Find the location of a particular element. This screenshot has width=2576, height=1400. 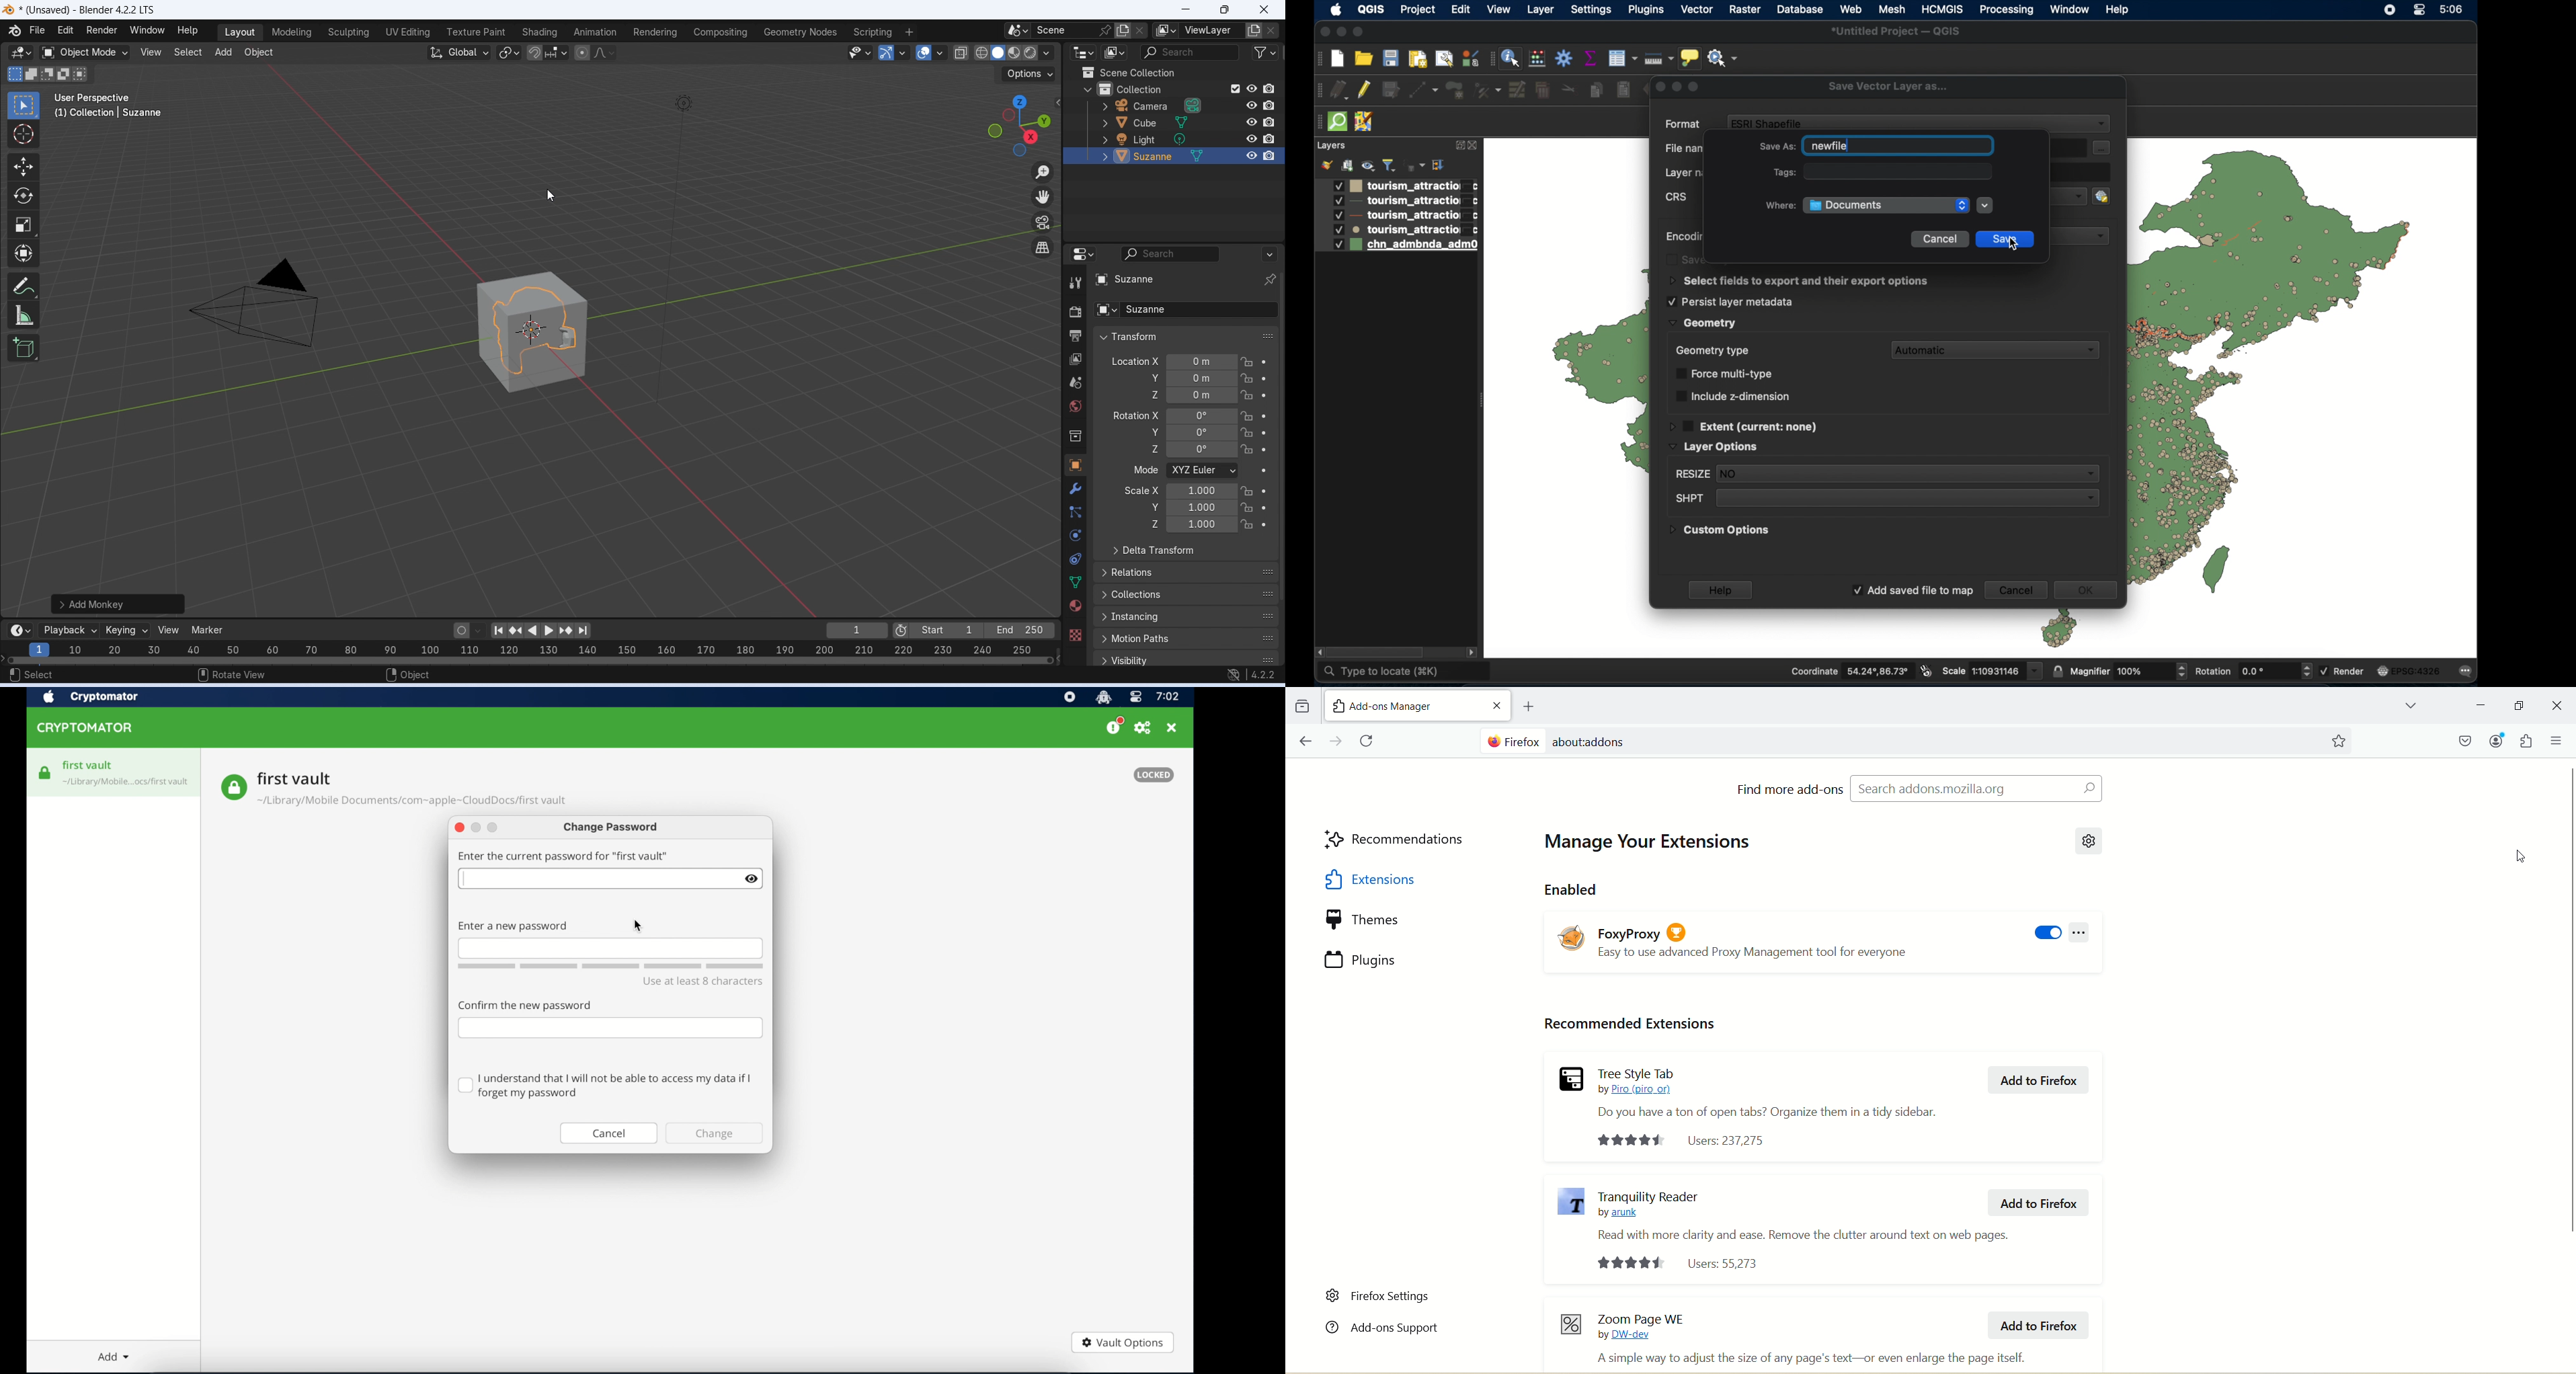

add polygon feature is located at coordinates (1457, 90).